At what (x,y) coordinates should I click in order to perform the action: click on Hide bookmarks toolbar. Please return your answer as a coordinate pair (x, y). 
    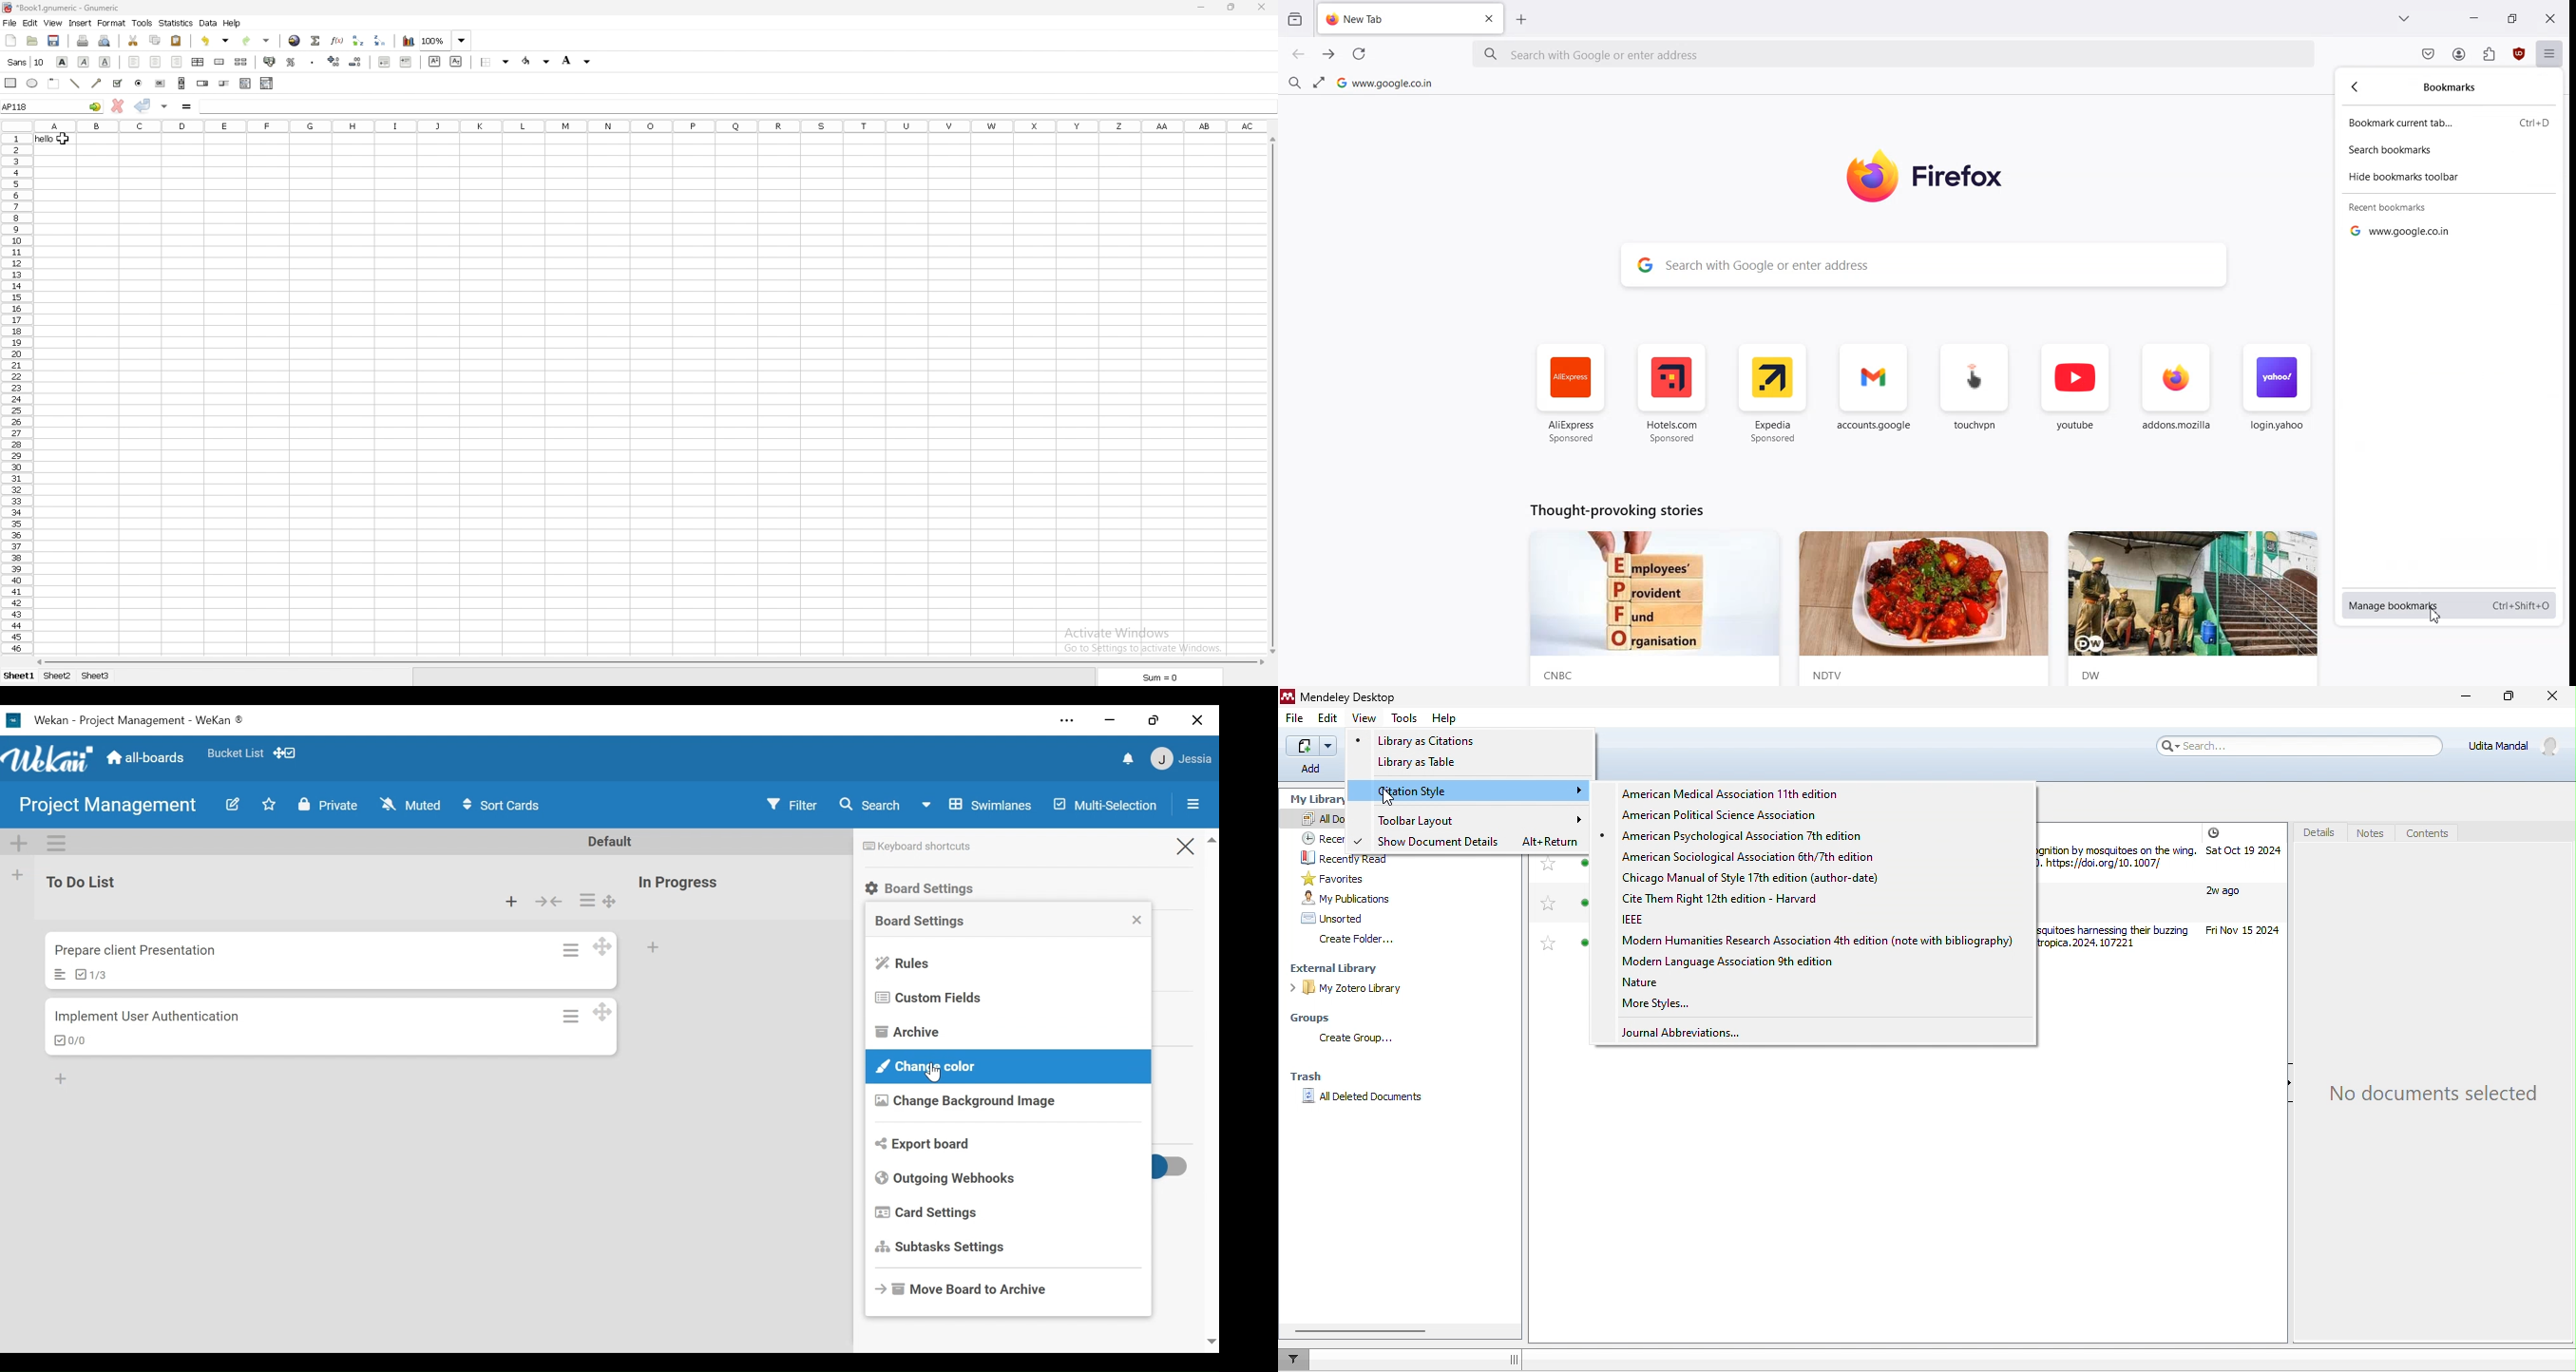
    Looking at the image, I should click on (2449, 177).